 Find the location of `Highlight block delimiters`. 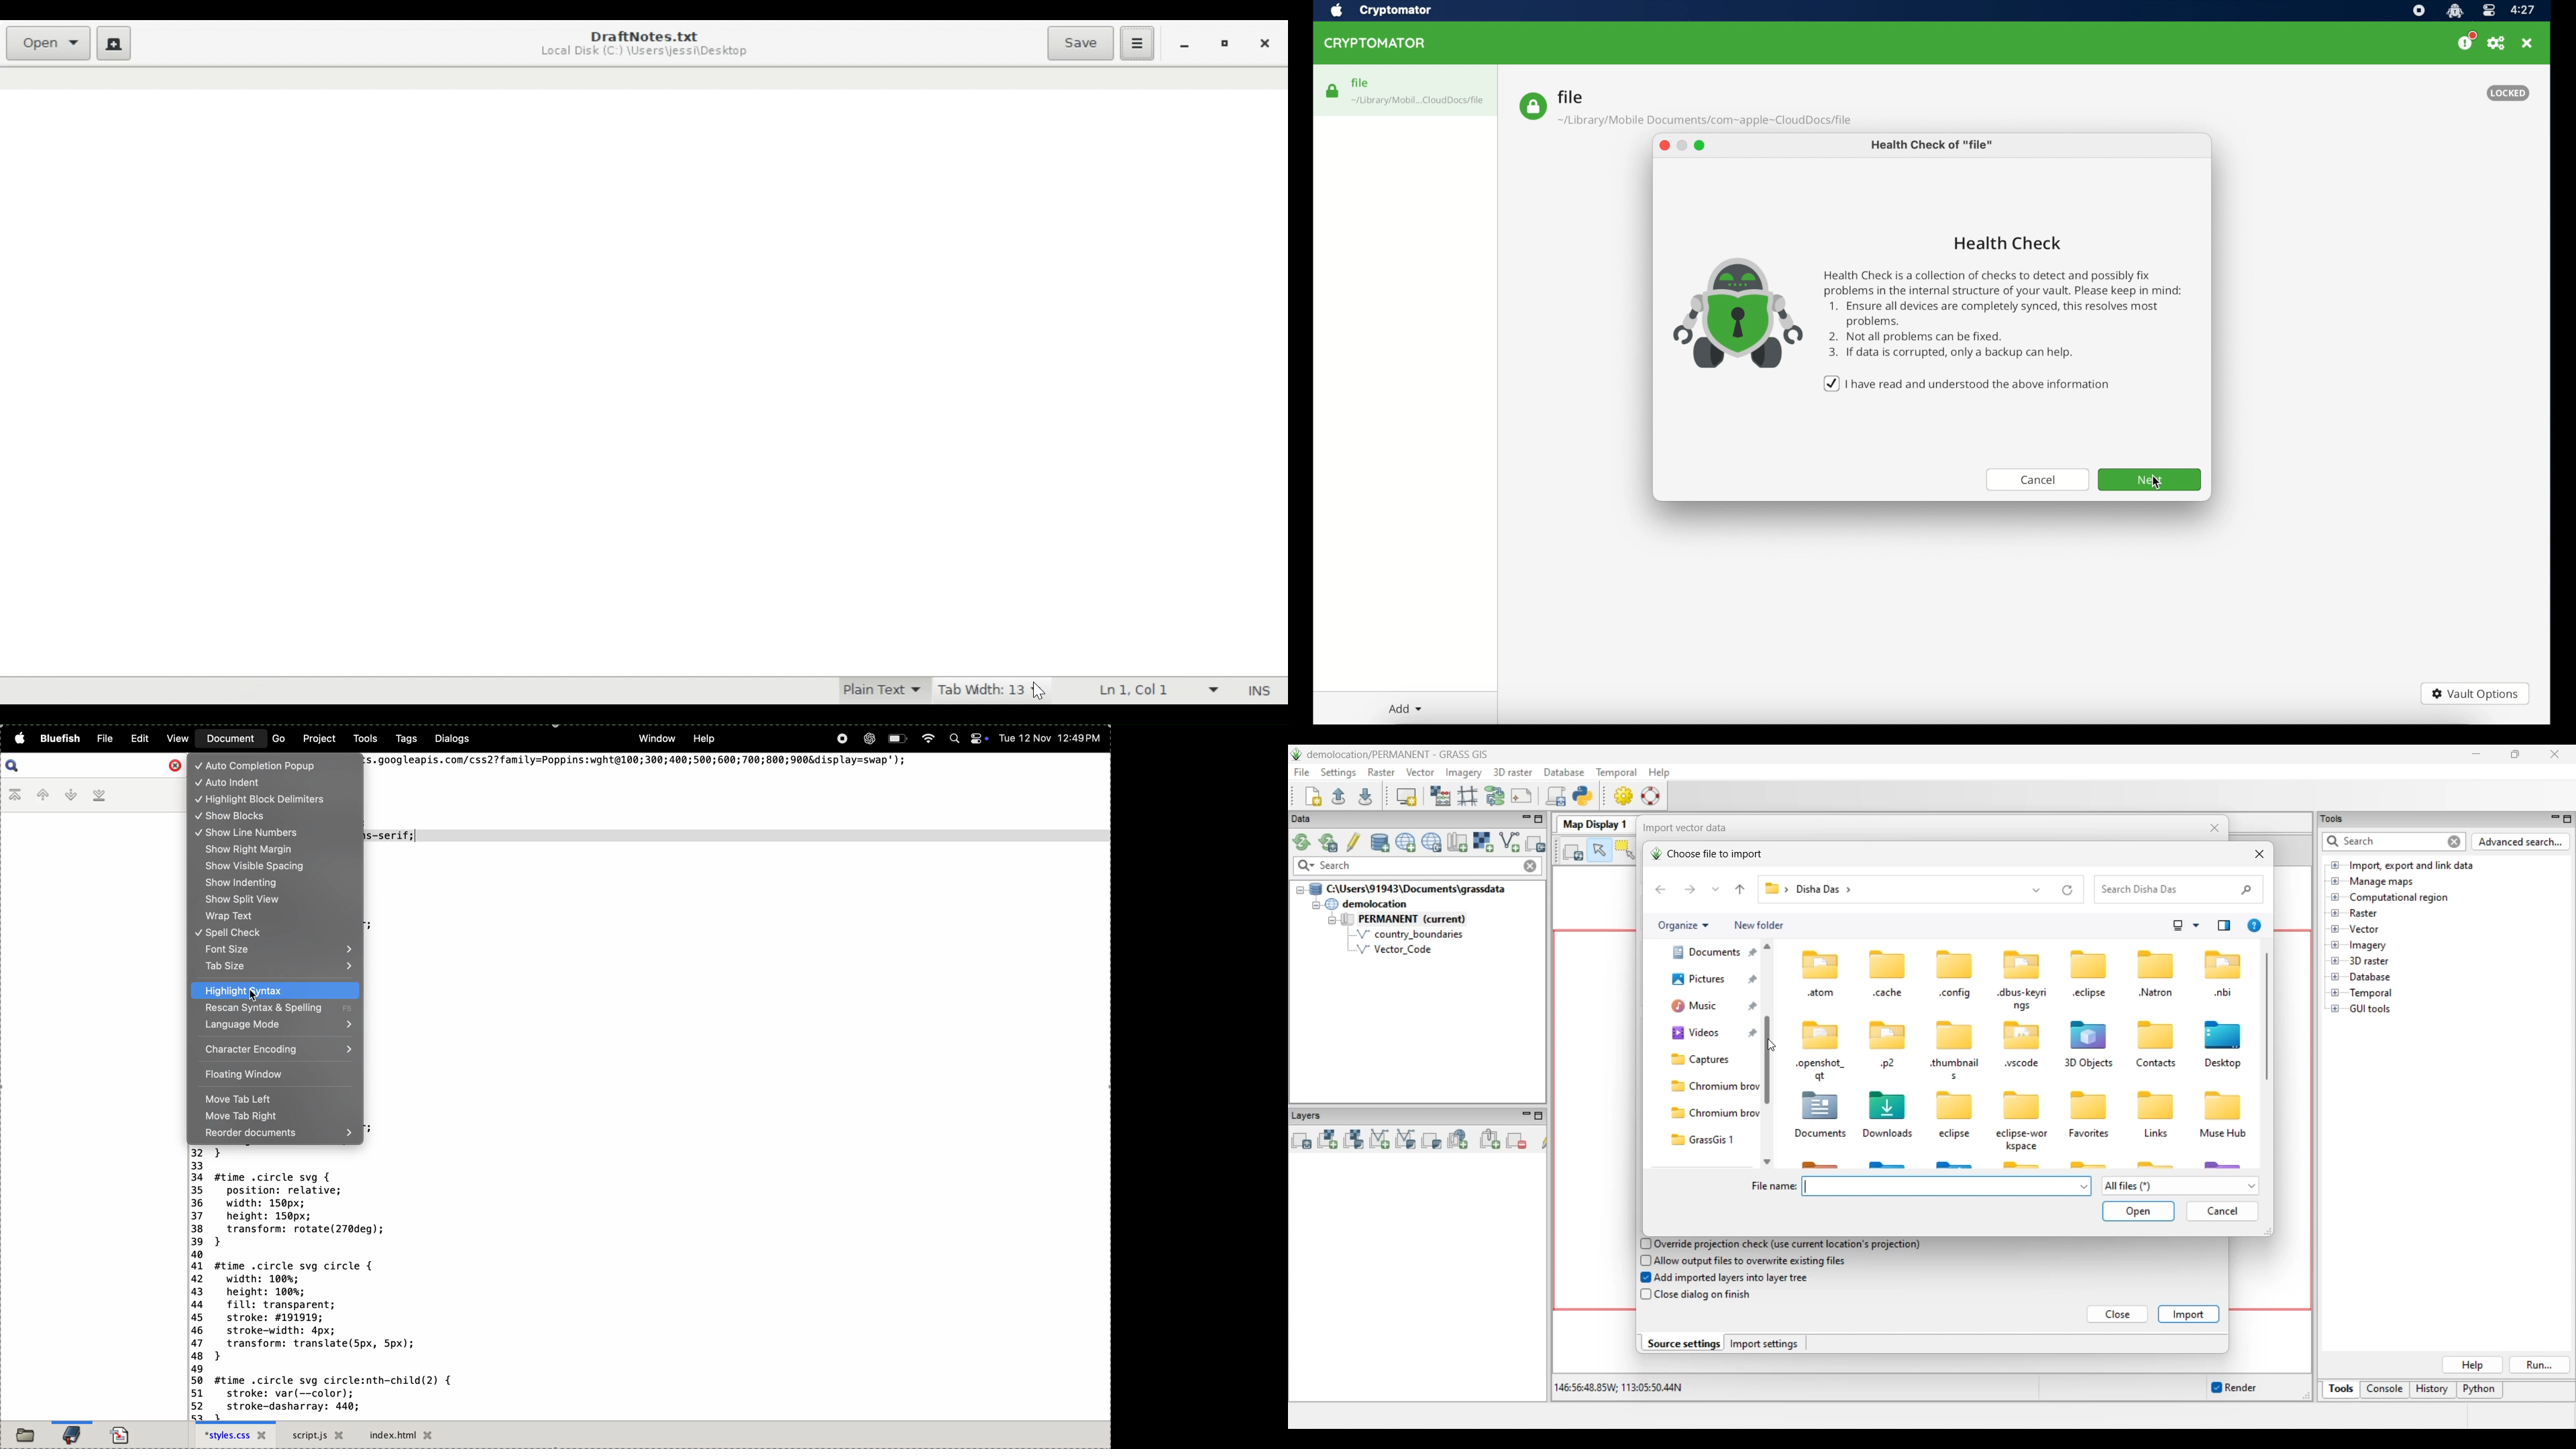

Highlight block delimiters is located at coordinates (275, 800).